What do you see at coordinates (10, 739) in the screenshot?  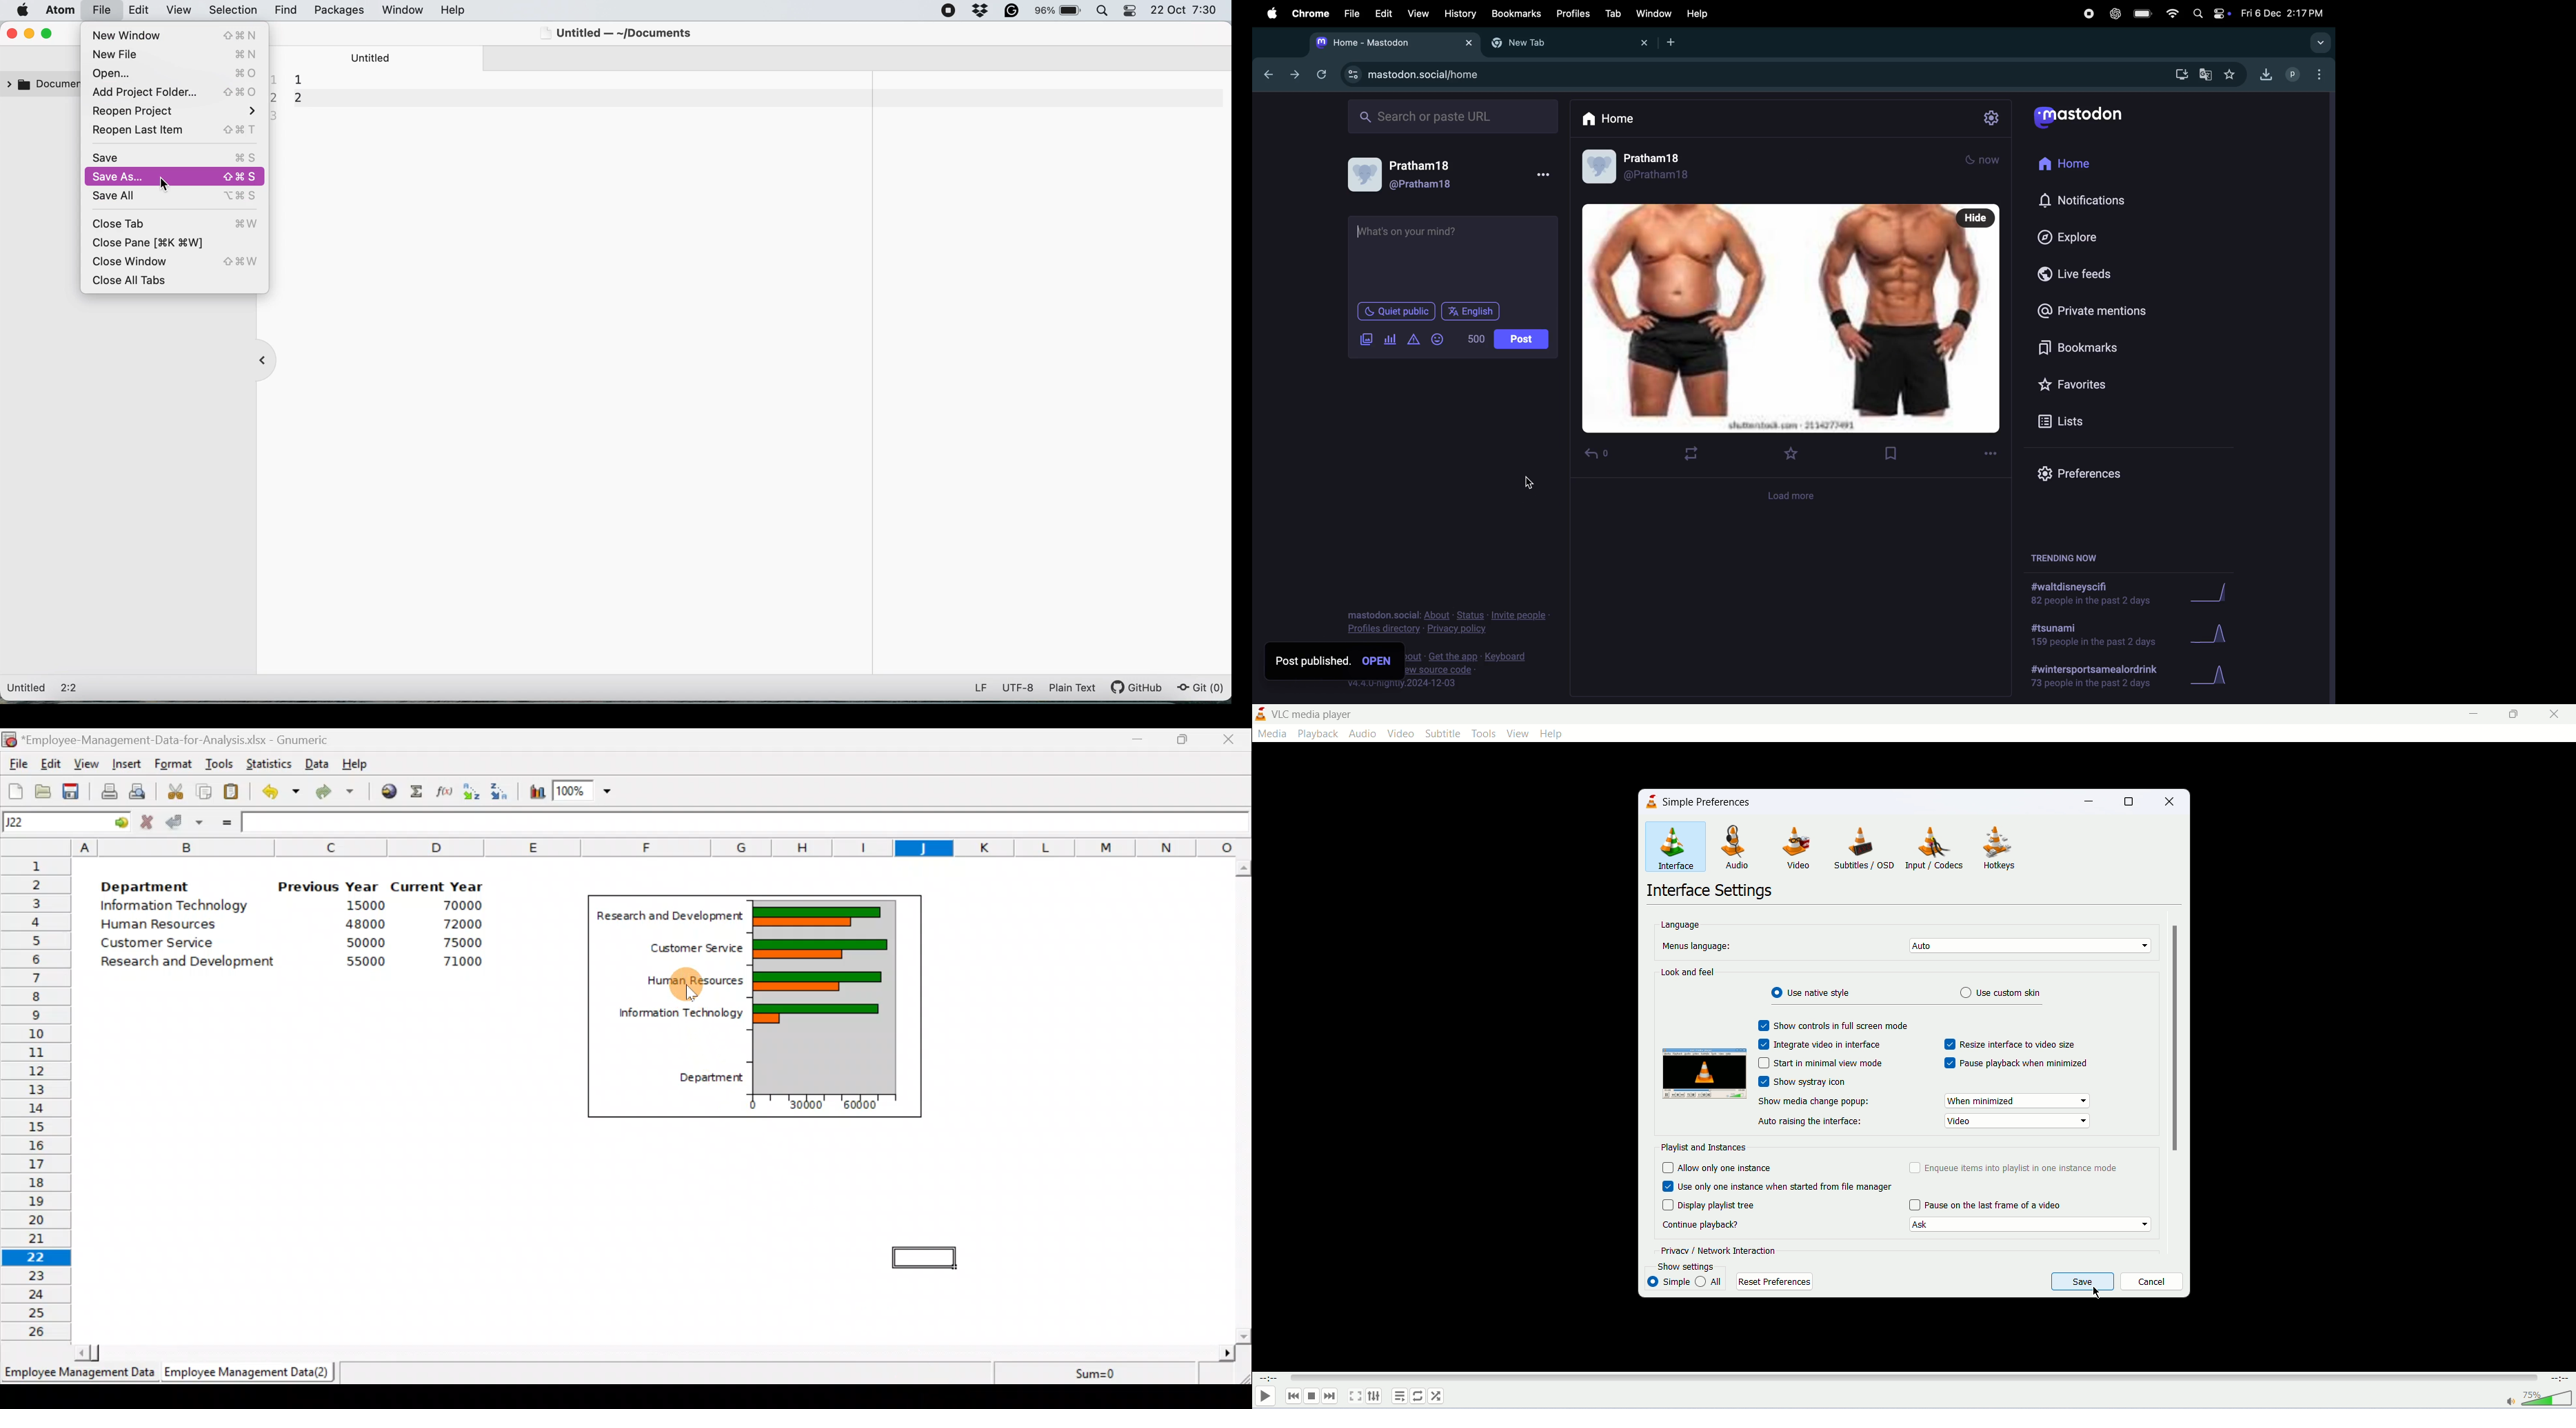 I see `Gnumeric logo` at bounding box center [10, 739].